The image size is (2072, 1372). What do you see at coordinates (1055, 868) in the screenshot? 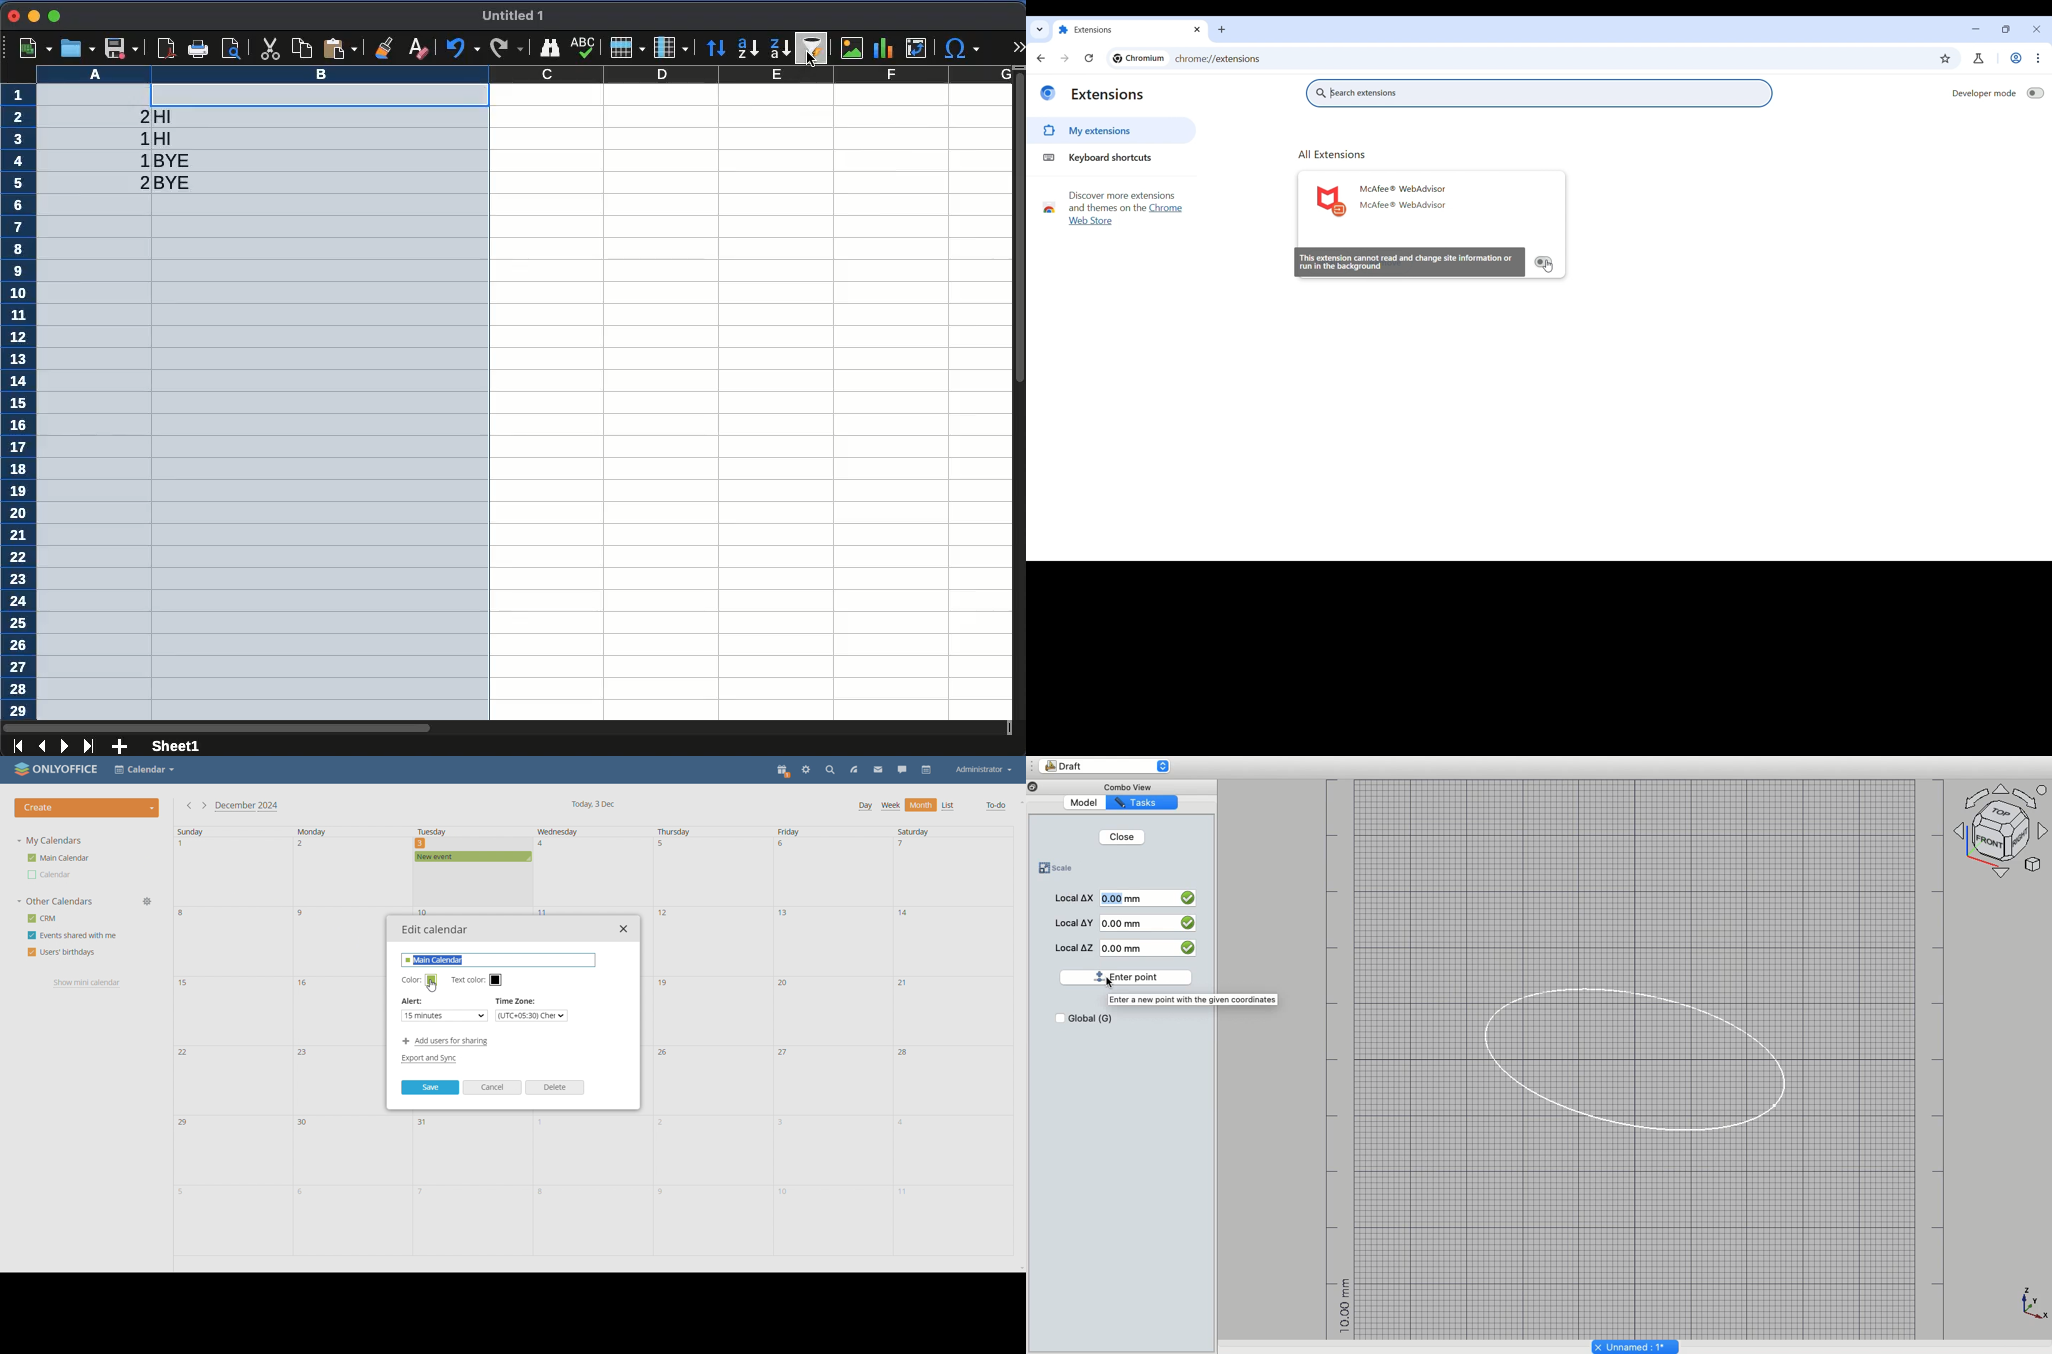
I see `Scale` at bounding box center [1055, 868].